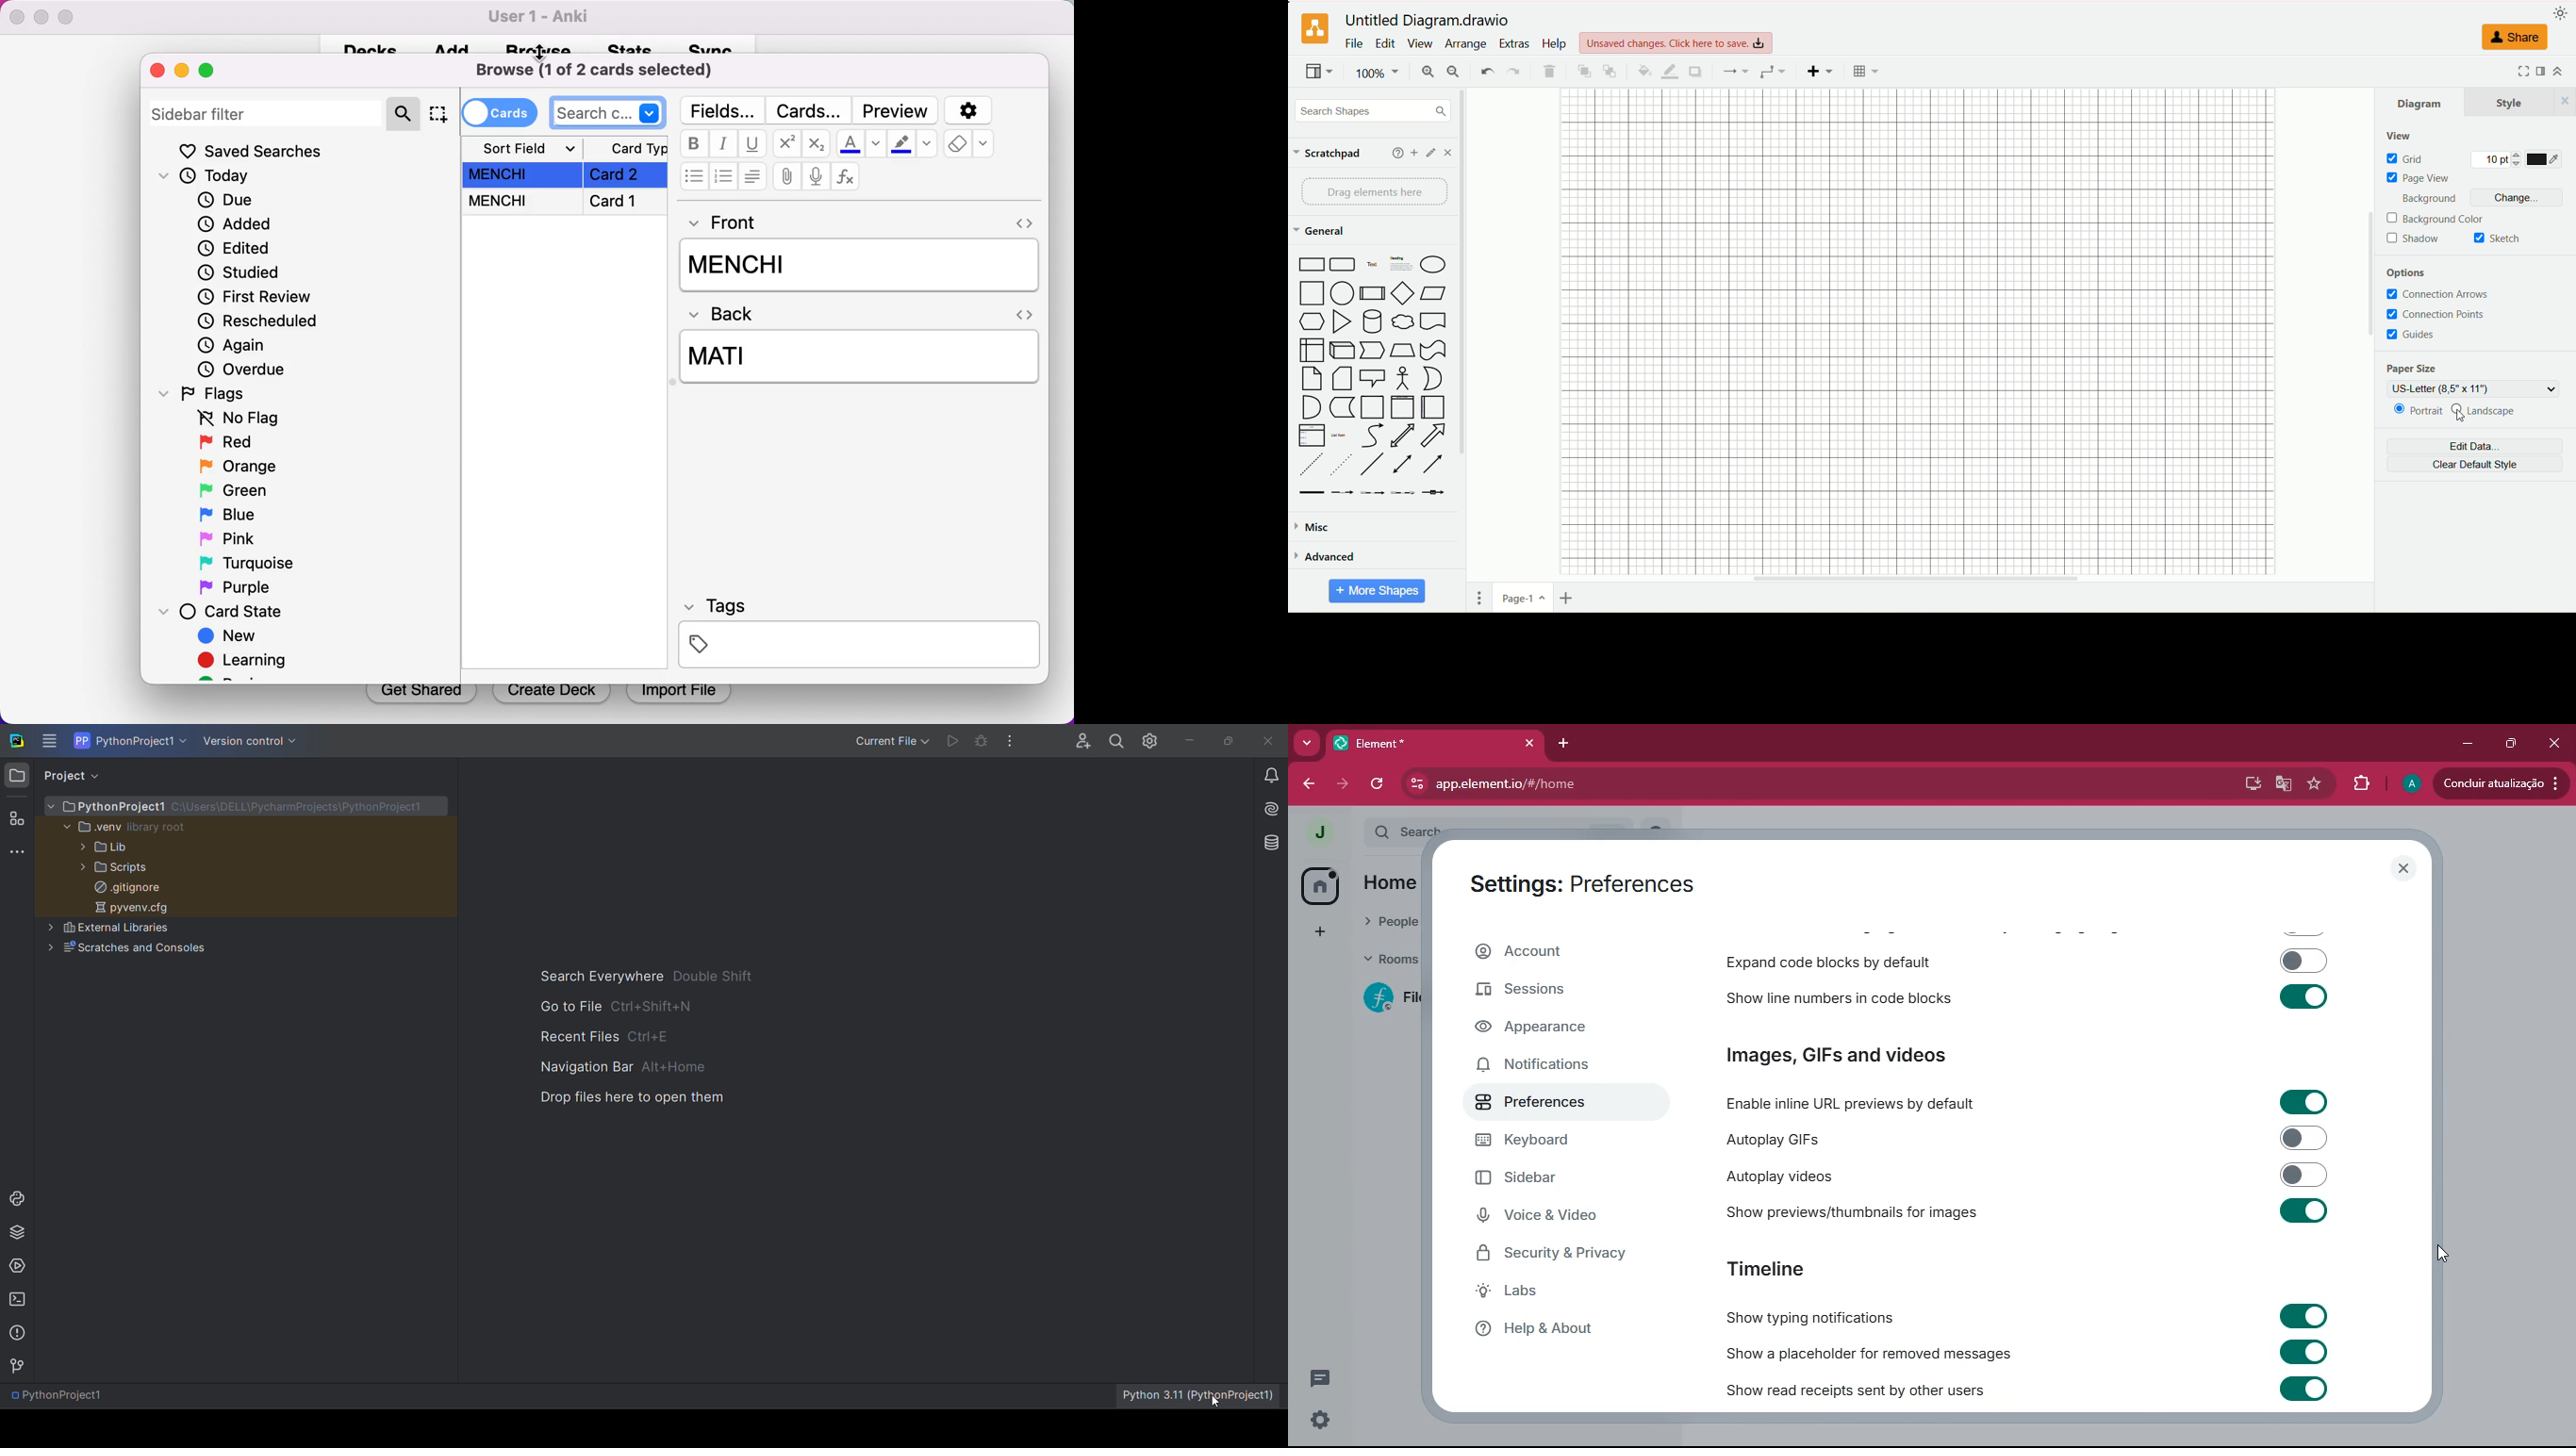 Image resolution: width=2576 pixels, height=1456 pixels. I want to click on turquoise, so click(245, 565).